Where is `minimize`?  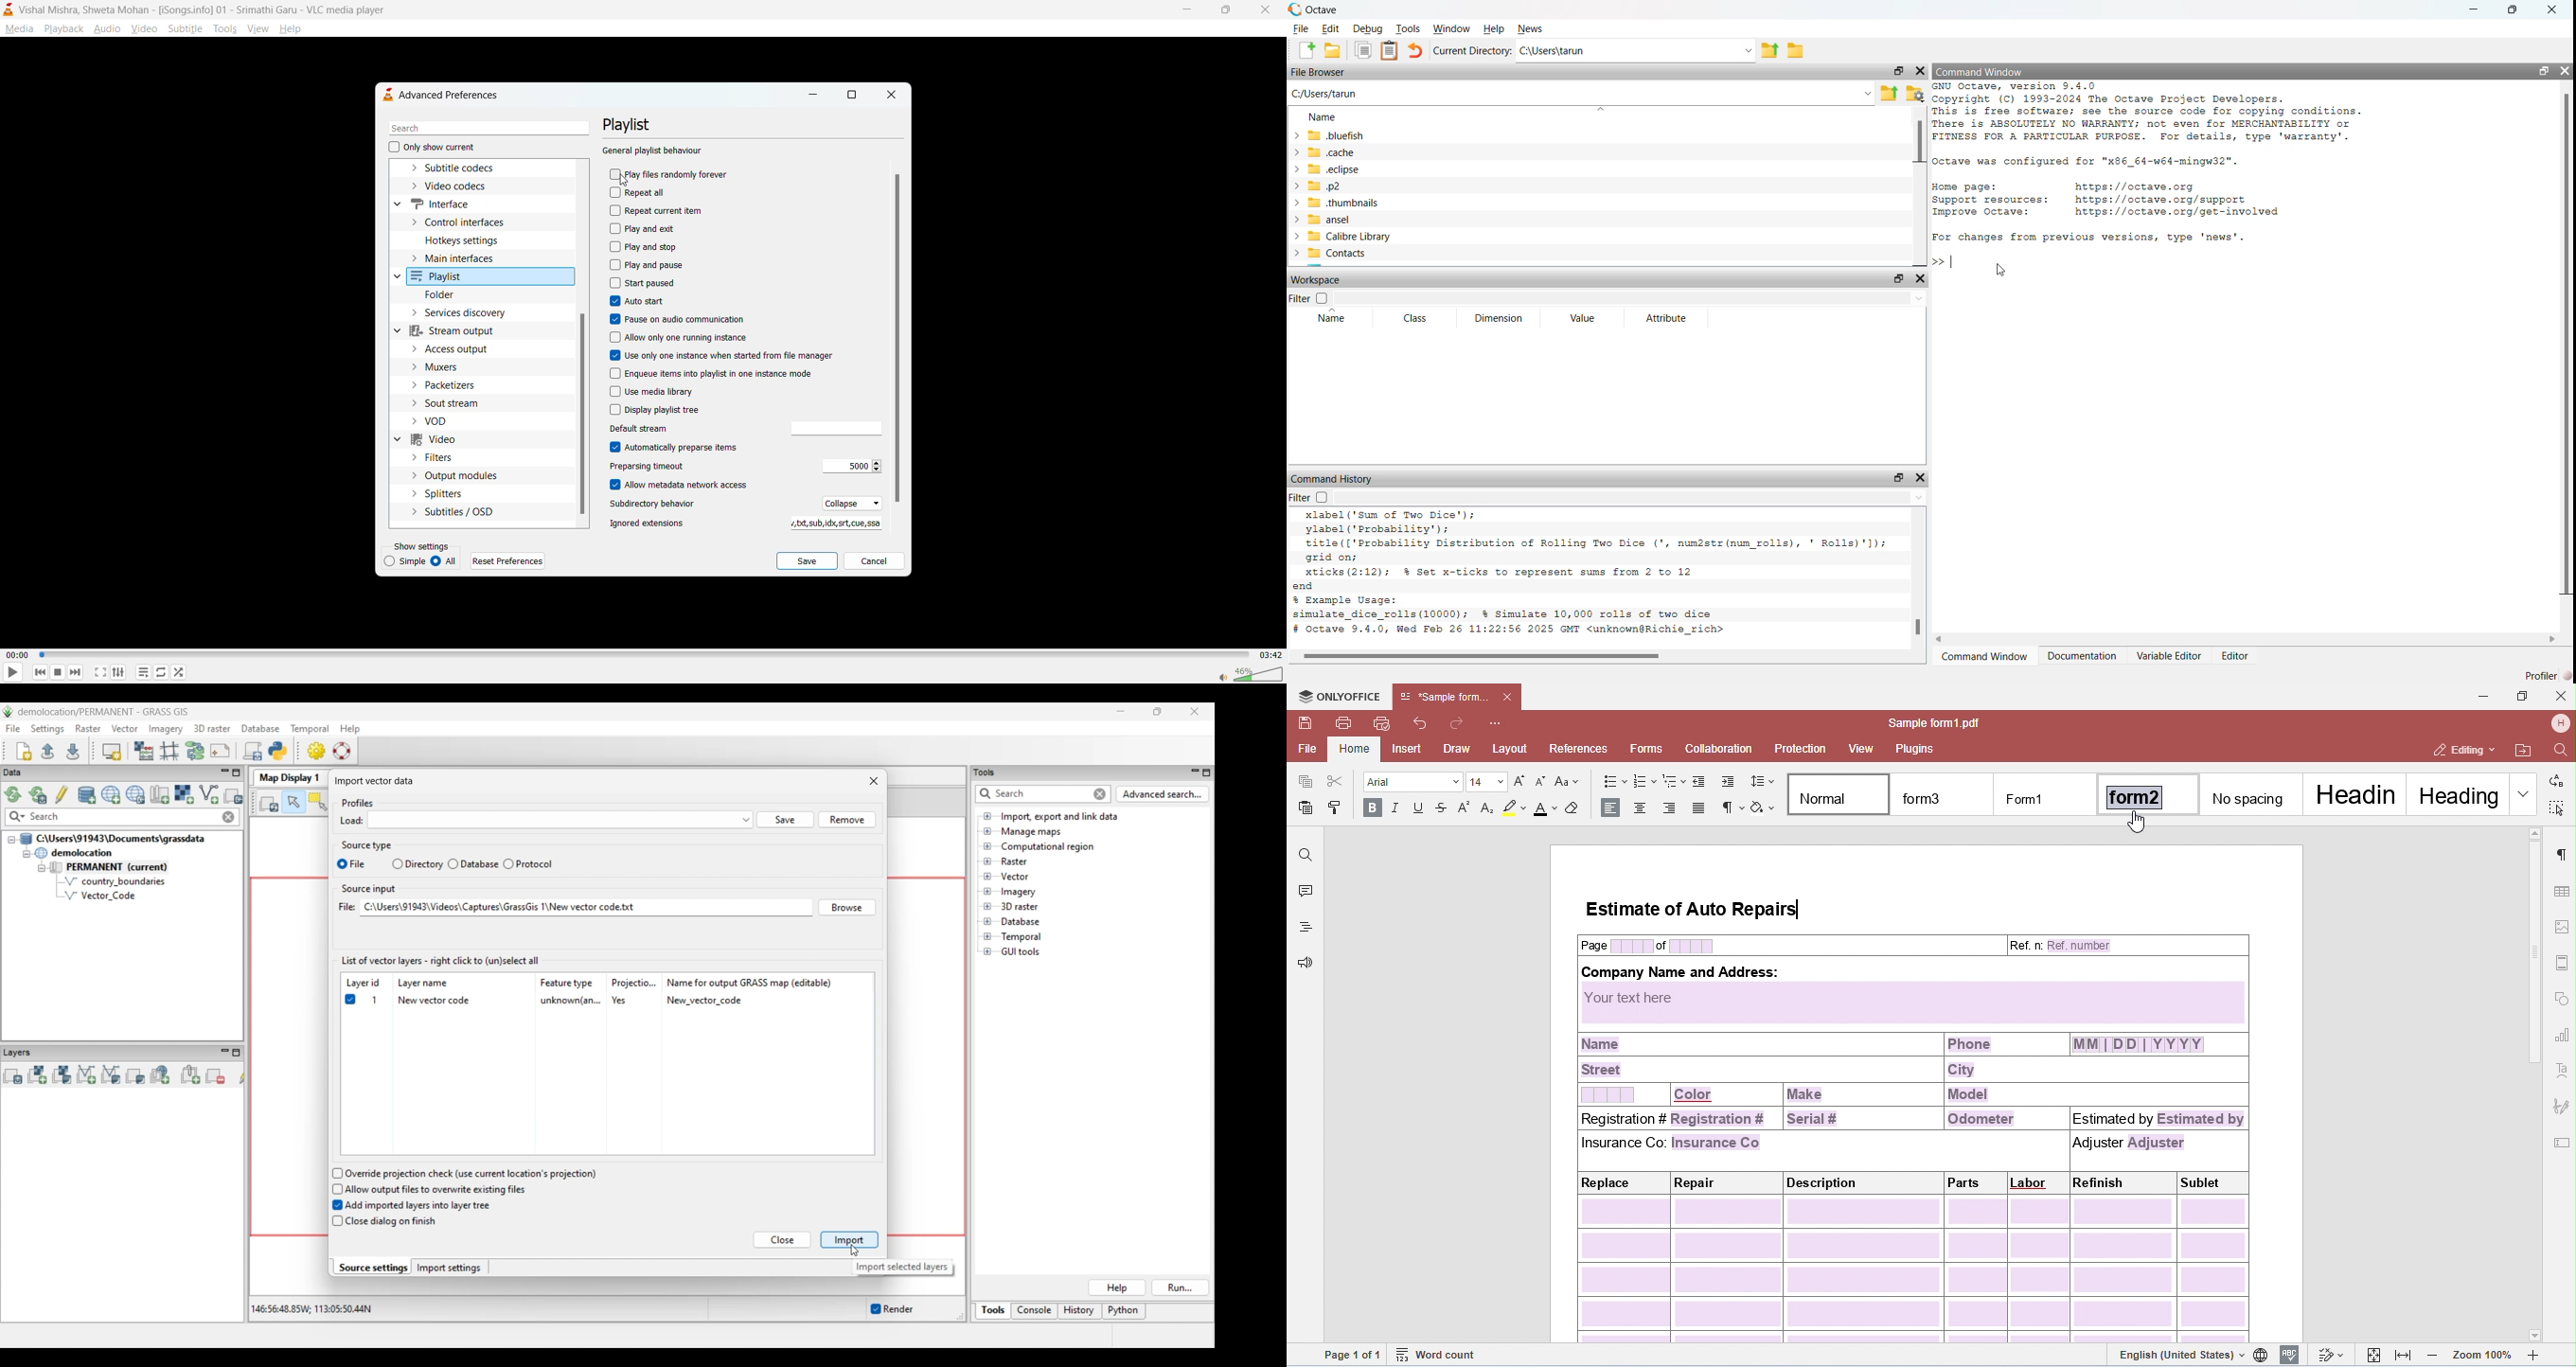 minimize is located at coordinates (1185, 8).